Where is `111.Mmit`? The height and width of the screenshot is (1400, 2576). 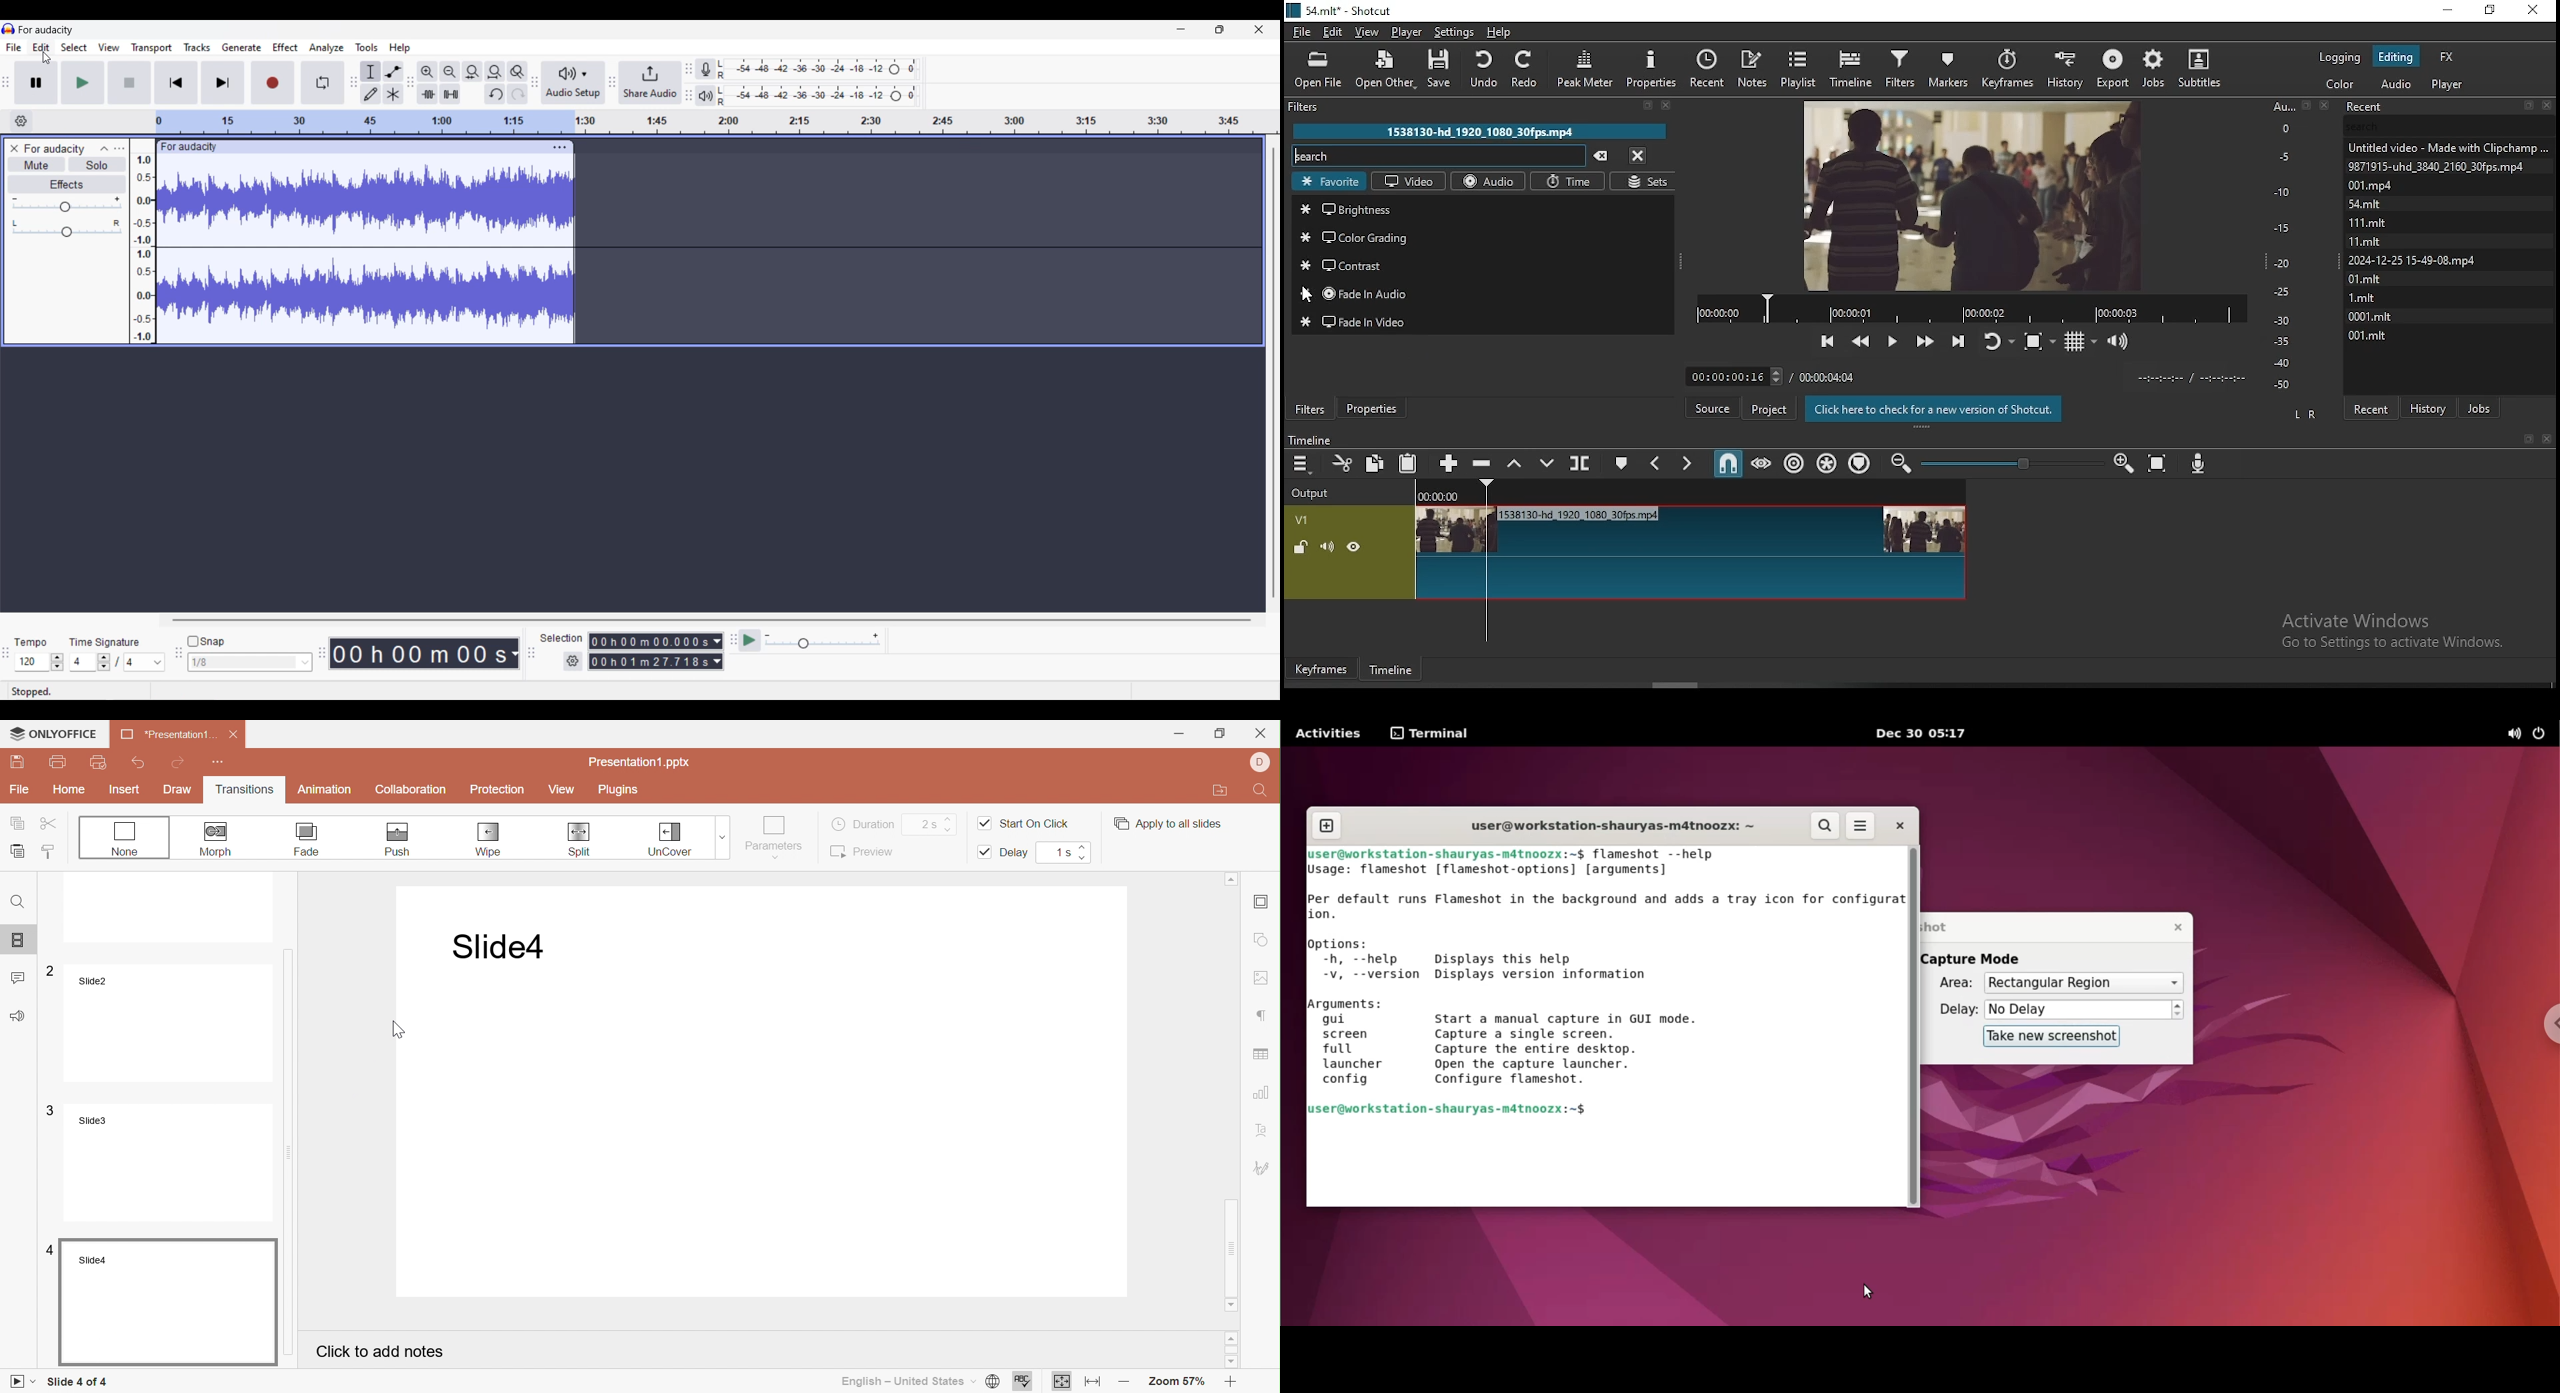 111.Mmit is located at coordinates (2369, 221).